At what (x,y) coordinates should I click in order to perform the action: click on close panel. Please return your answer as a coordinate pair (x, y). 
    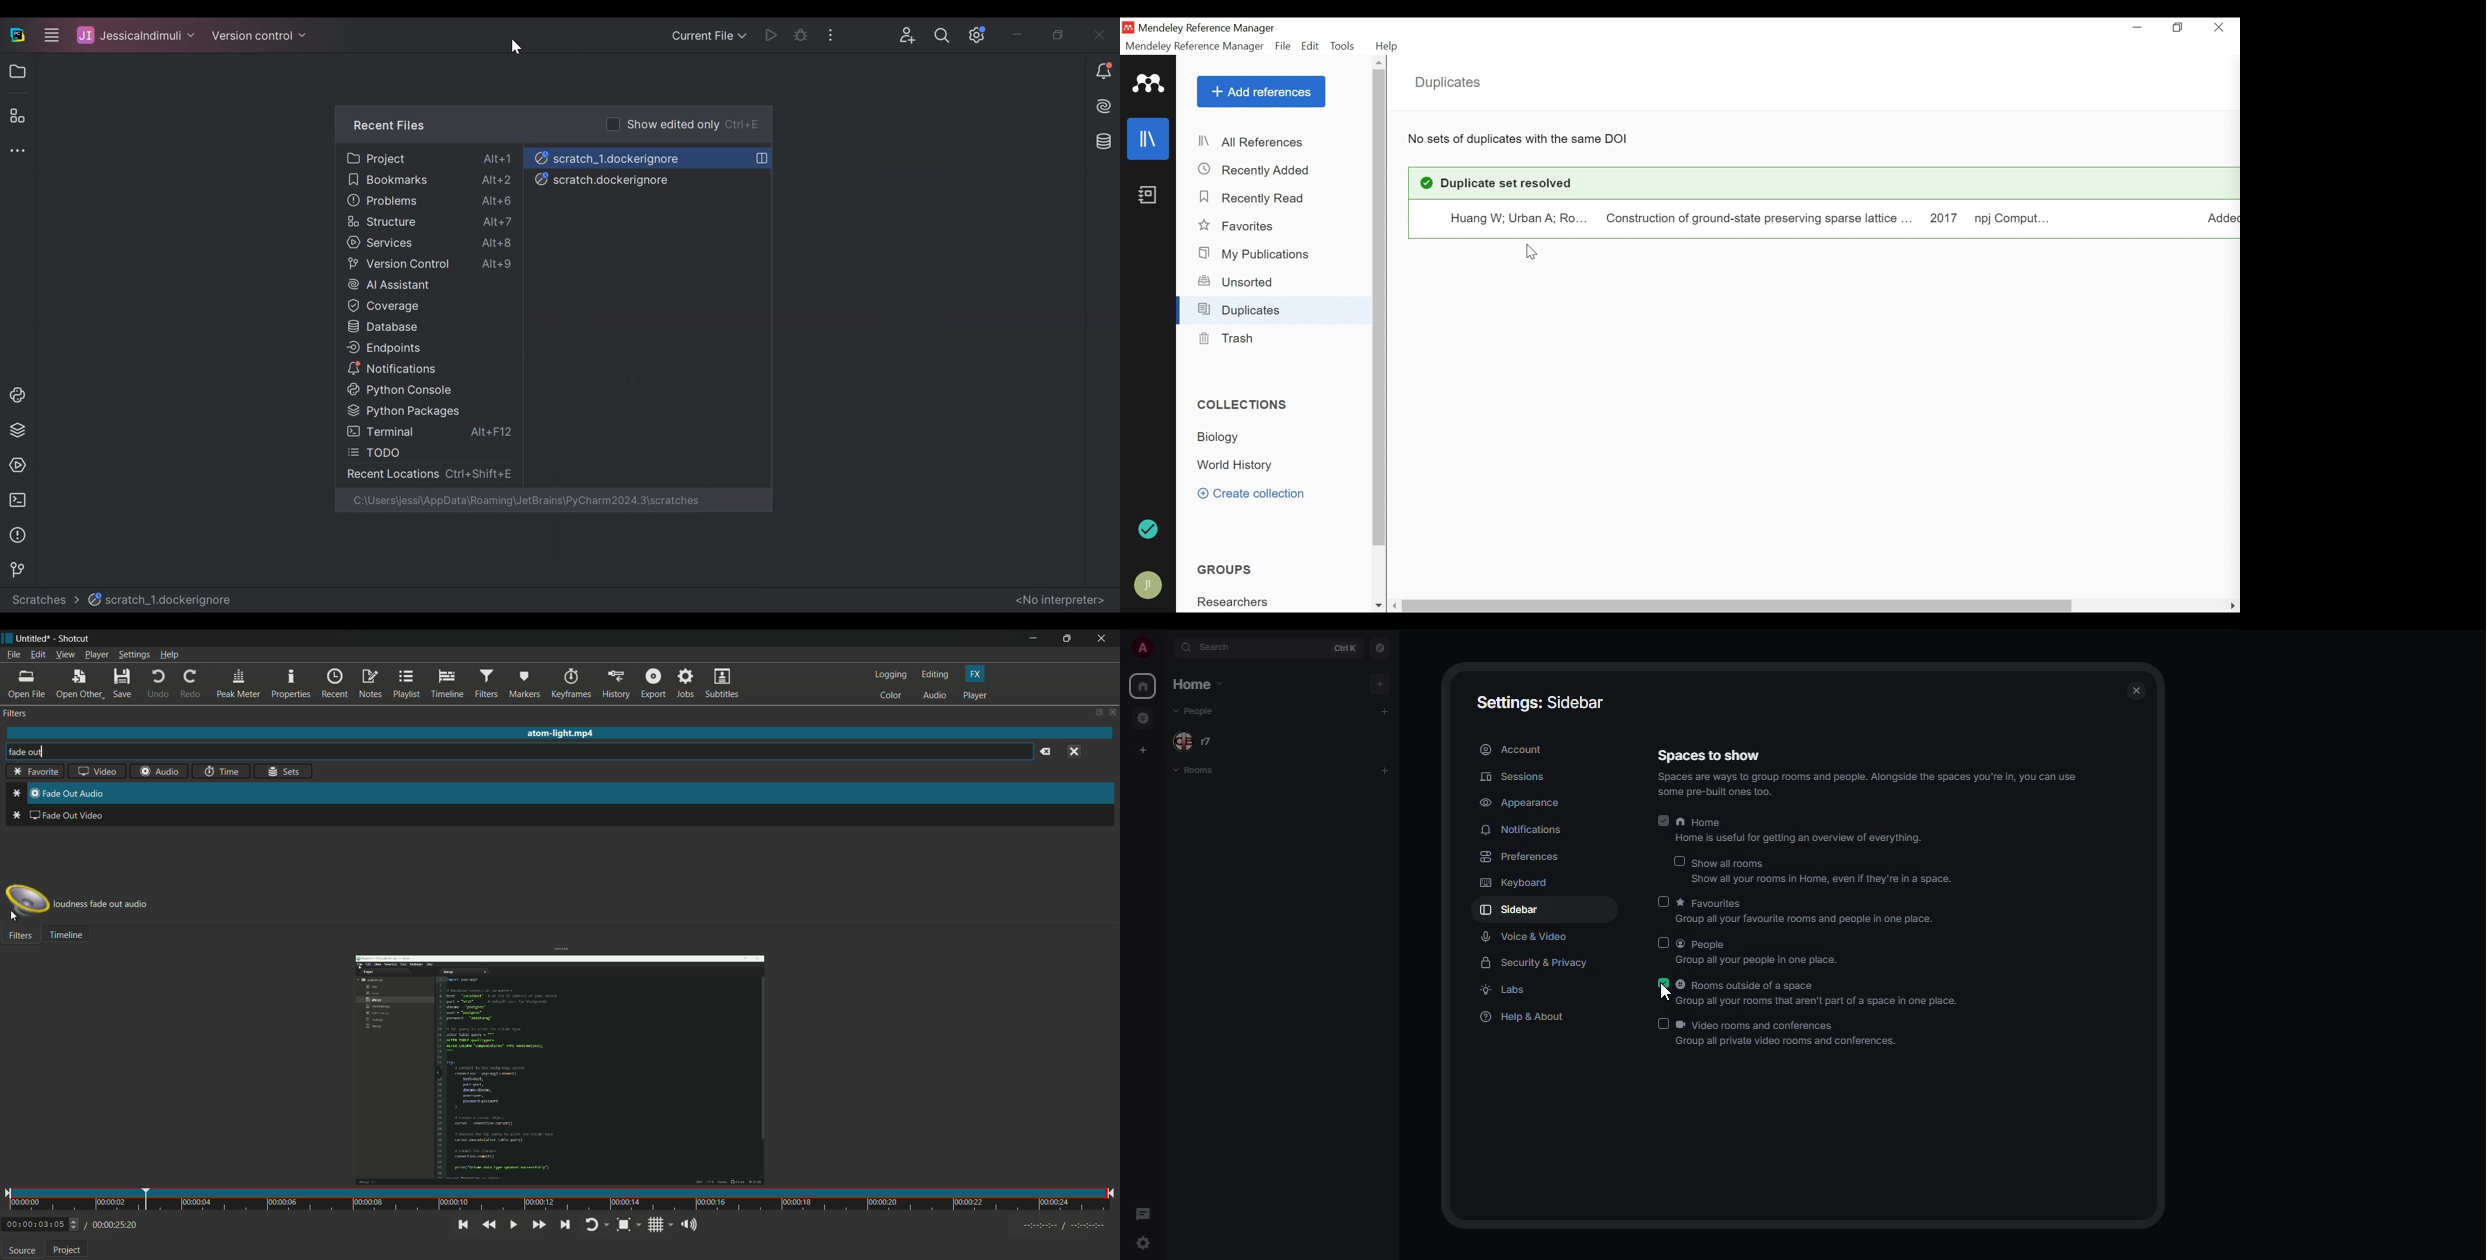
    Looking at the image, I should click on (1113, 713).